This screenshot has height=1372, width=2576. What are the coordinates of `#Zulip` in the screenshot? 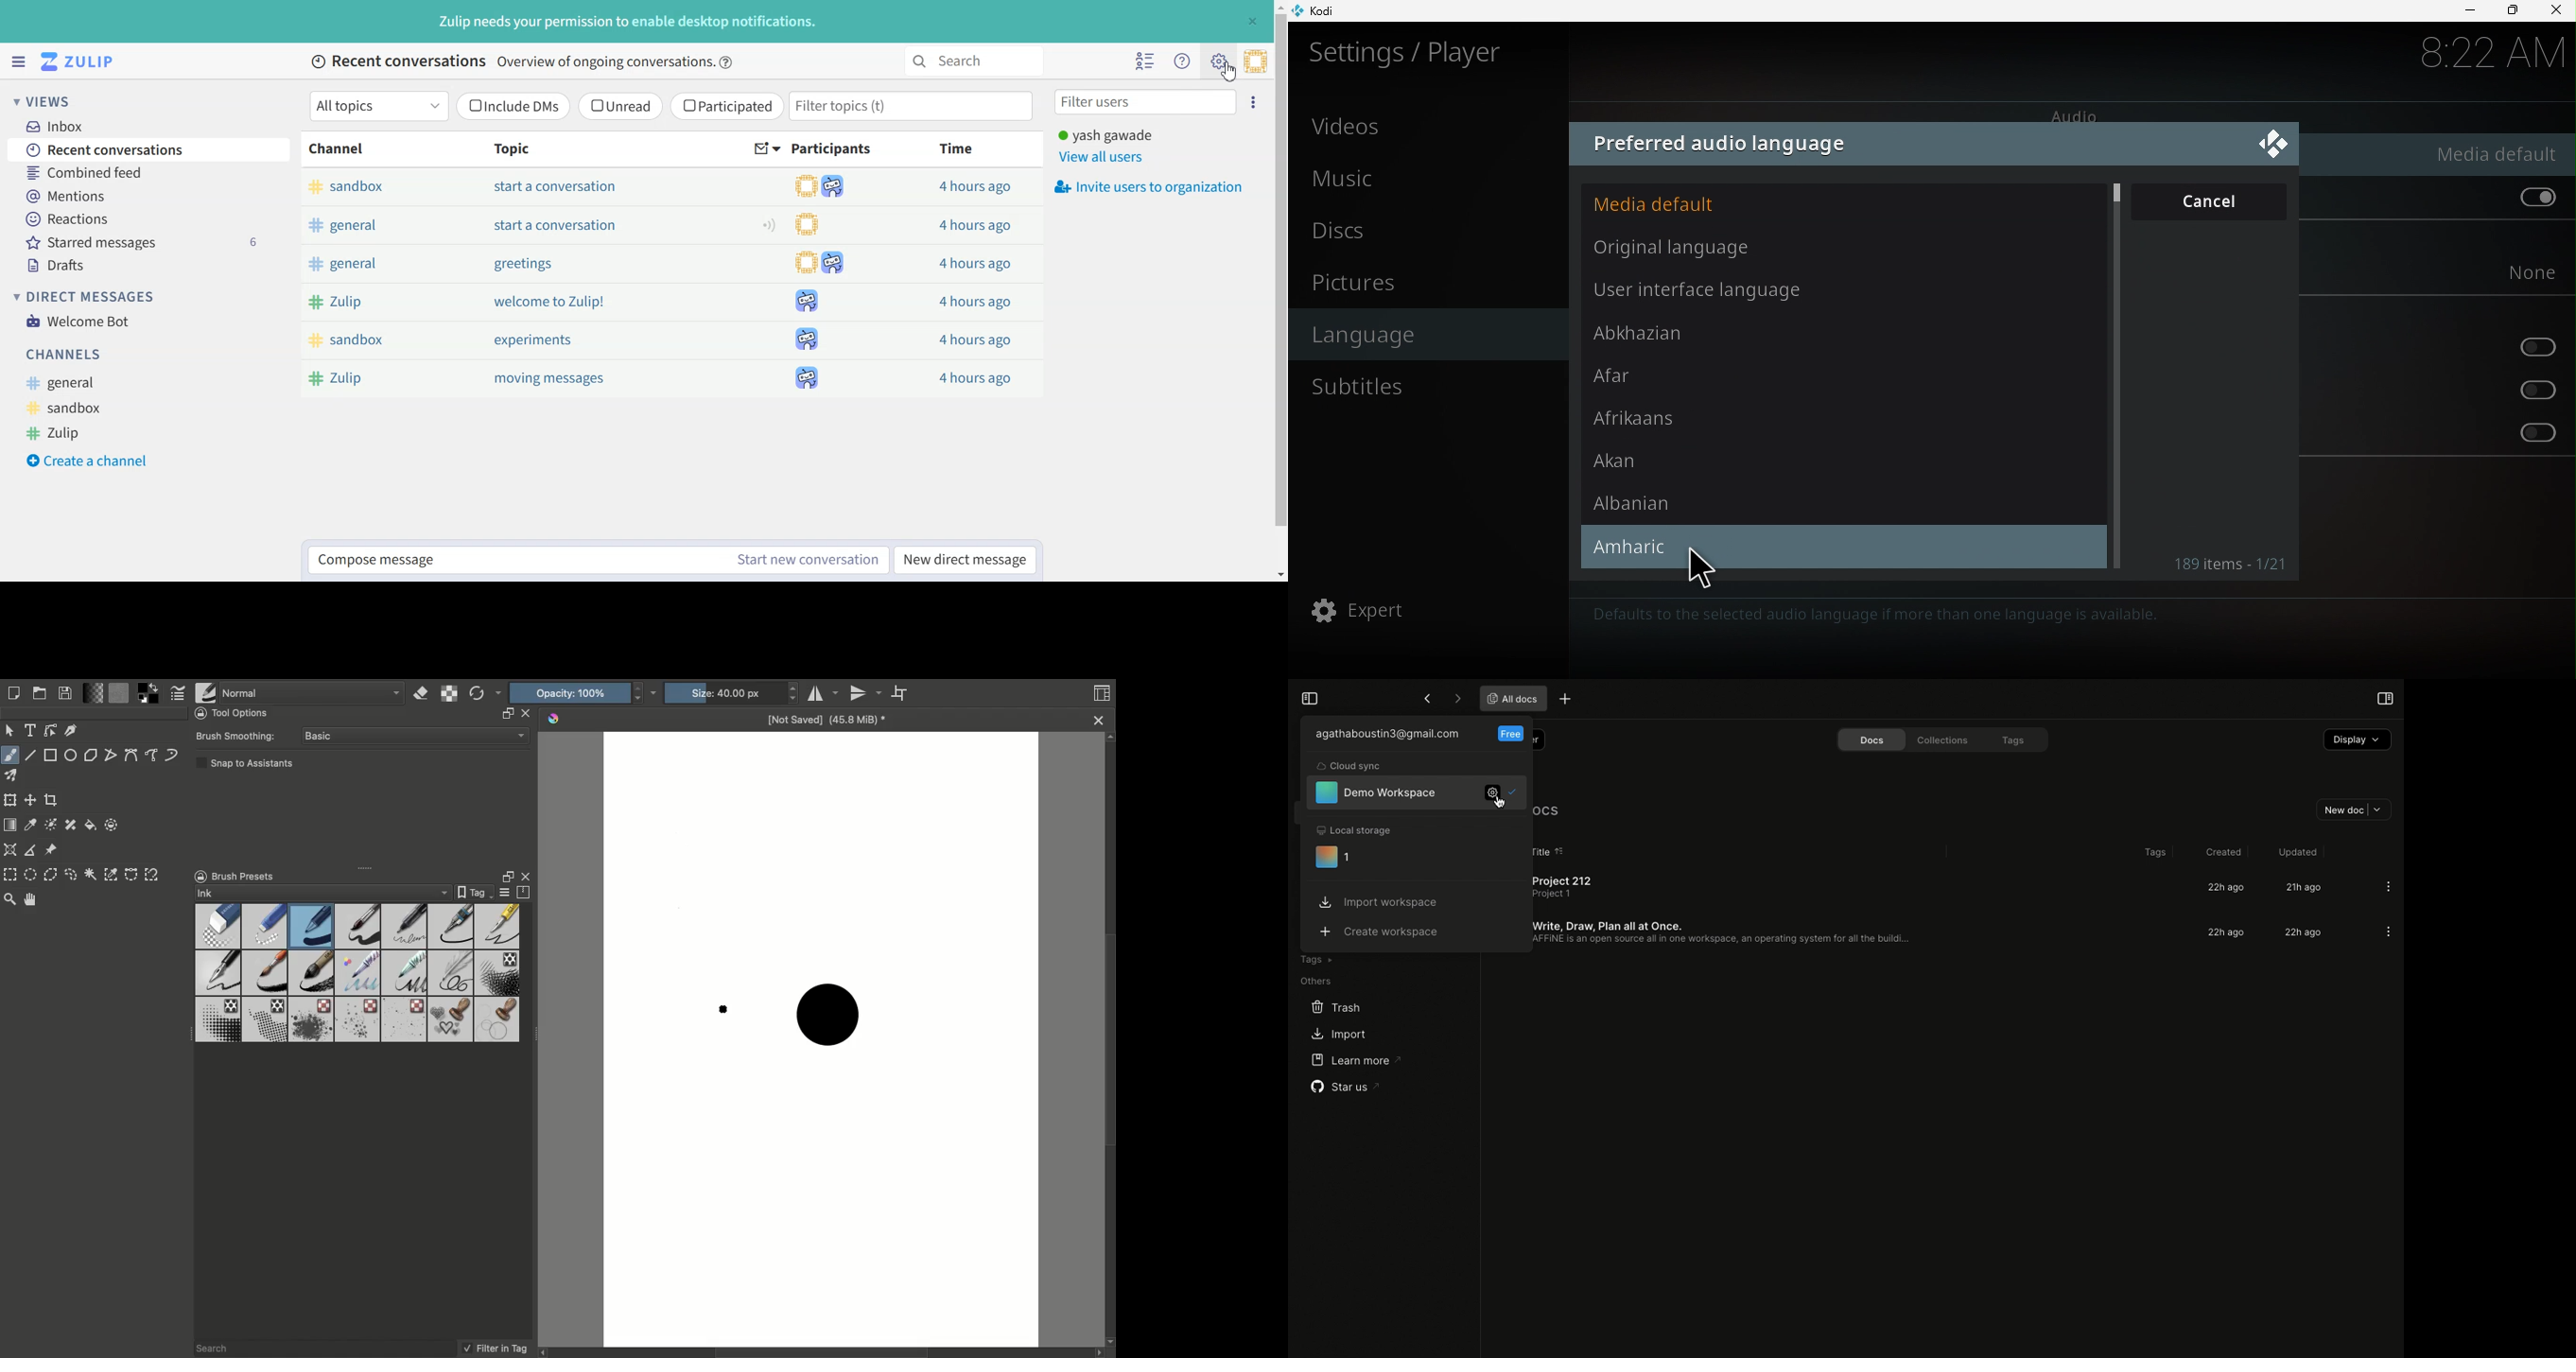 It's located at (65, 432).